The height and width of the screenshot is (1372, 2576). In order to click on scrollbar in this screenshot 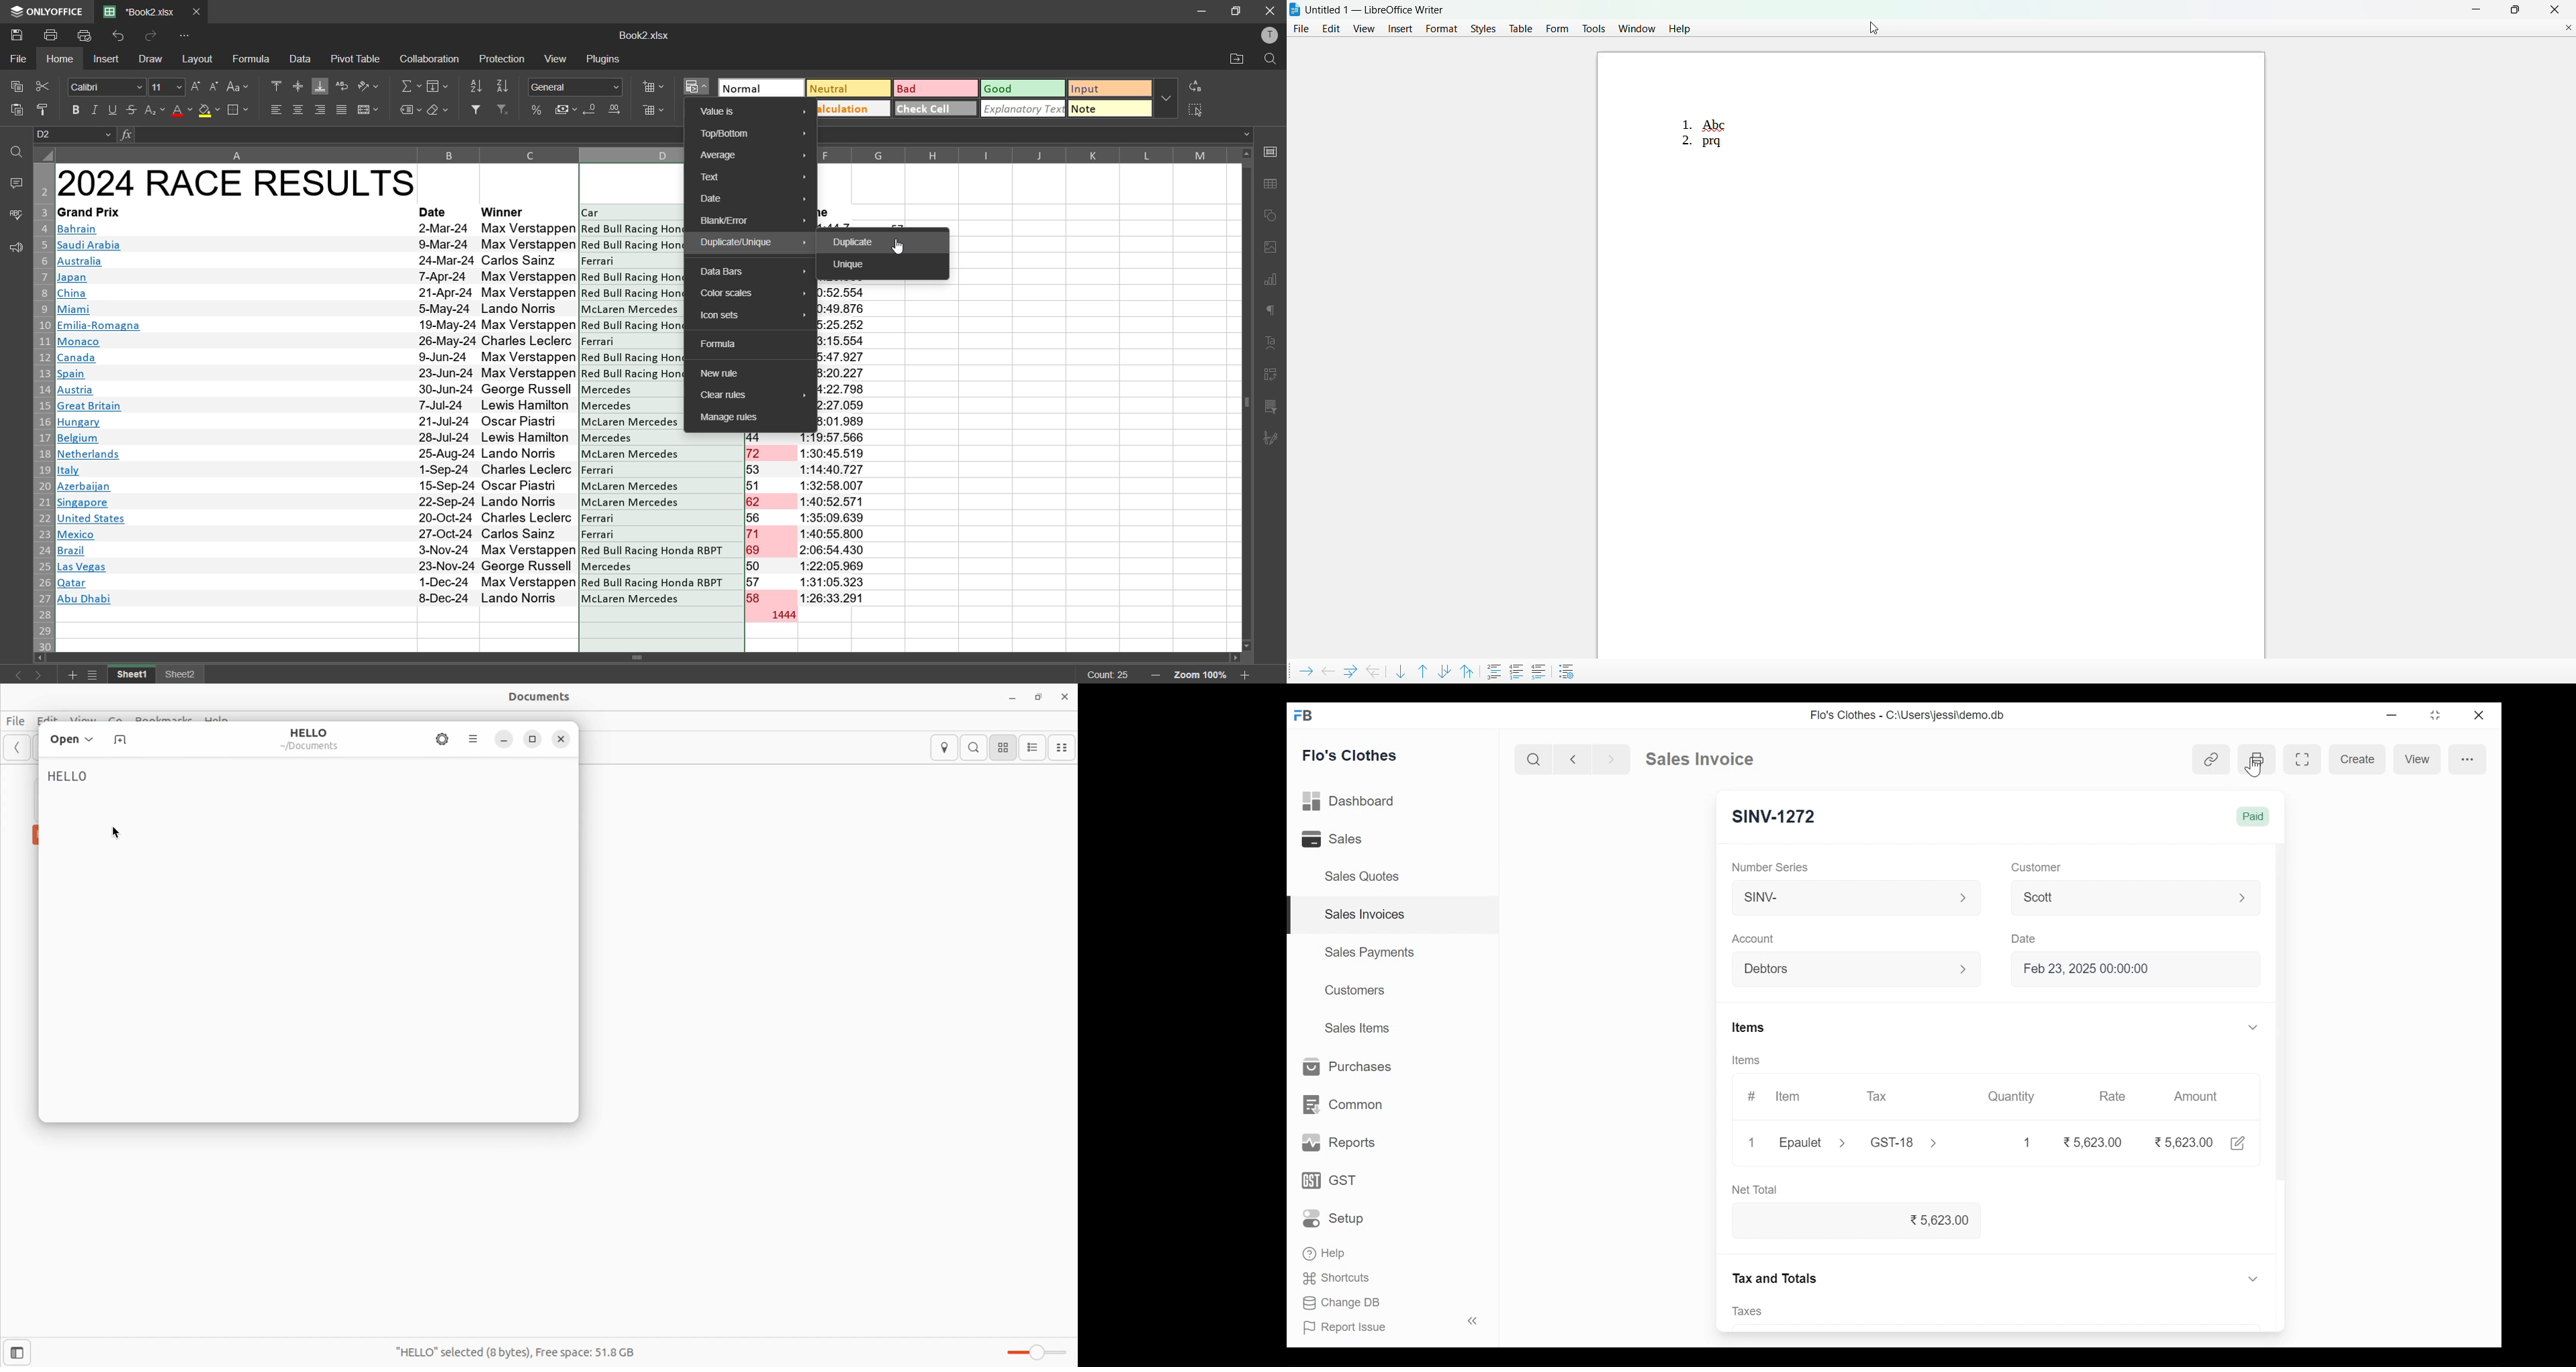, I will do `click(1246, 399)`.